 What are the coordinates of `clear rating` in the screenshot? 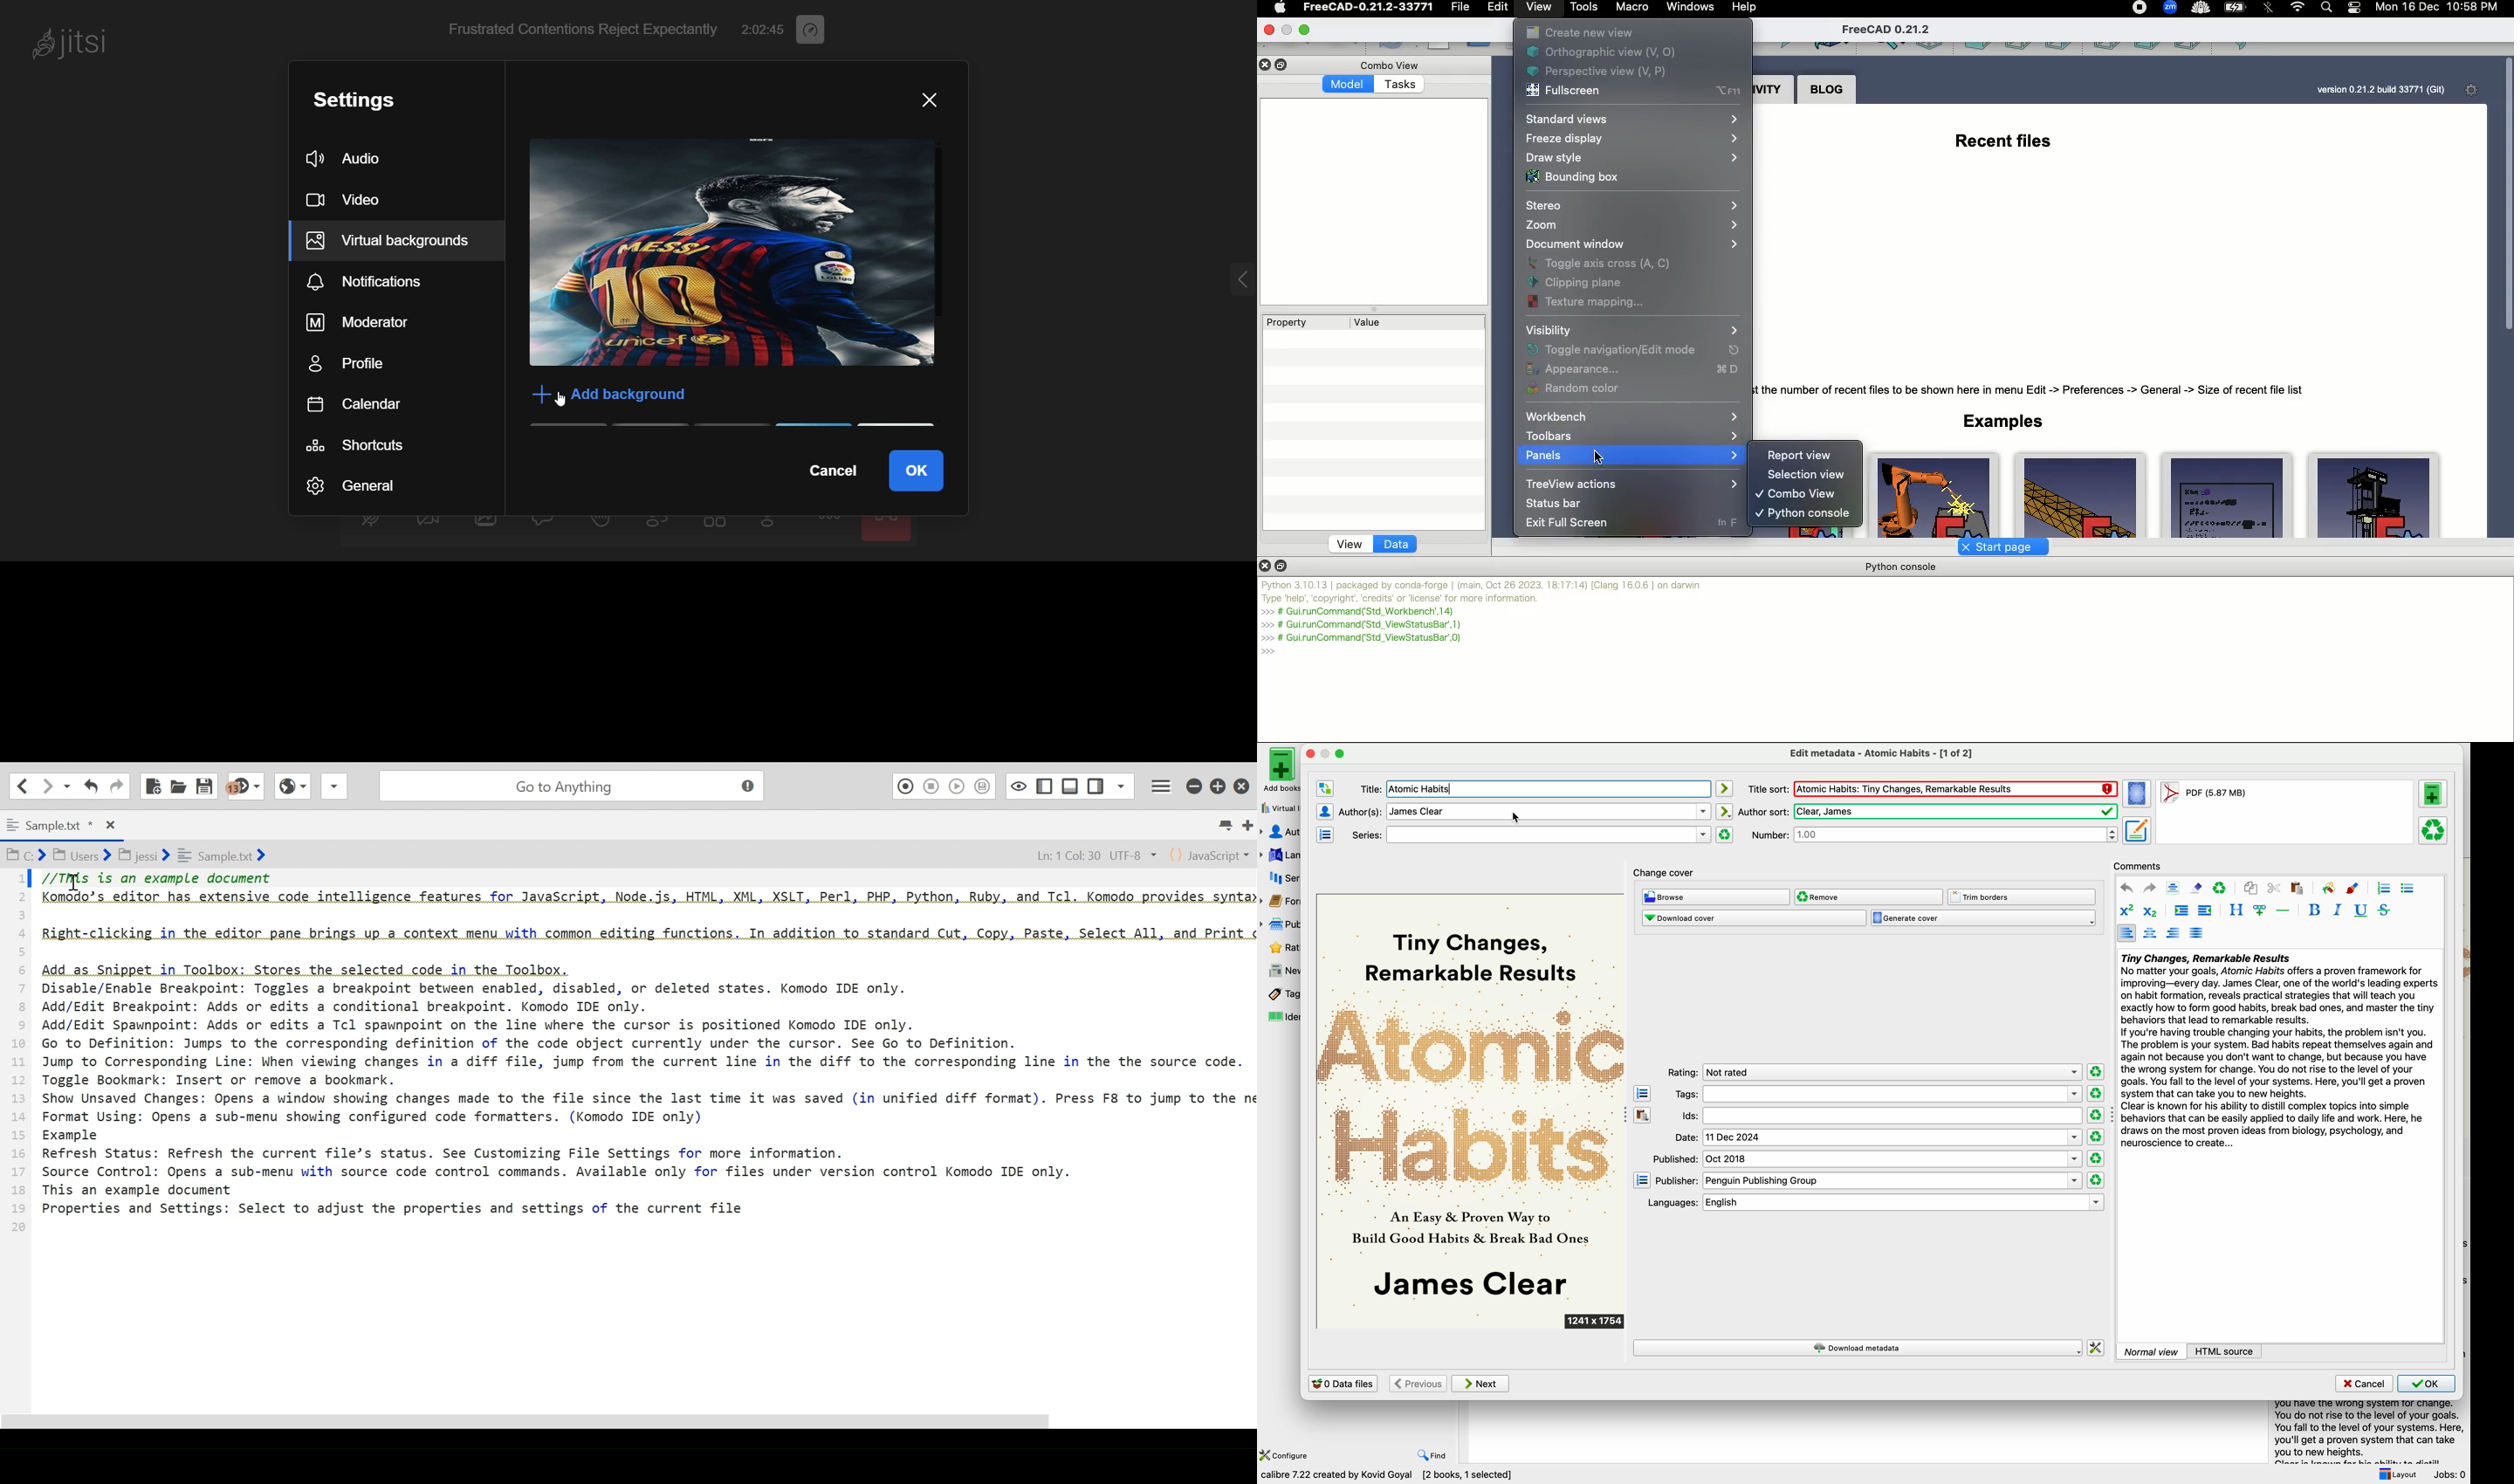 It's located at (2097, 1137).